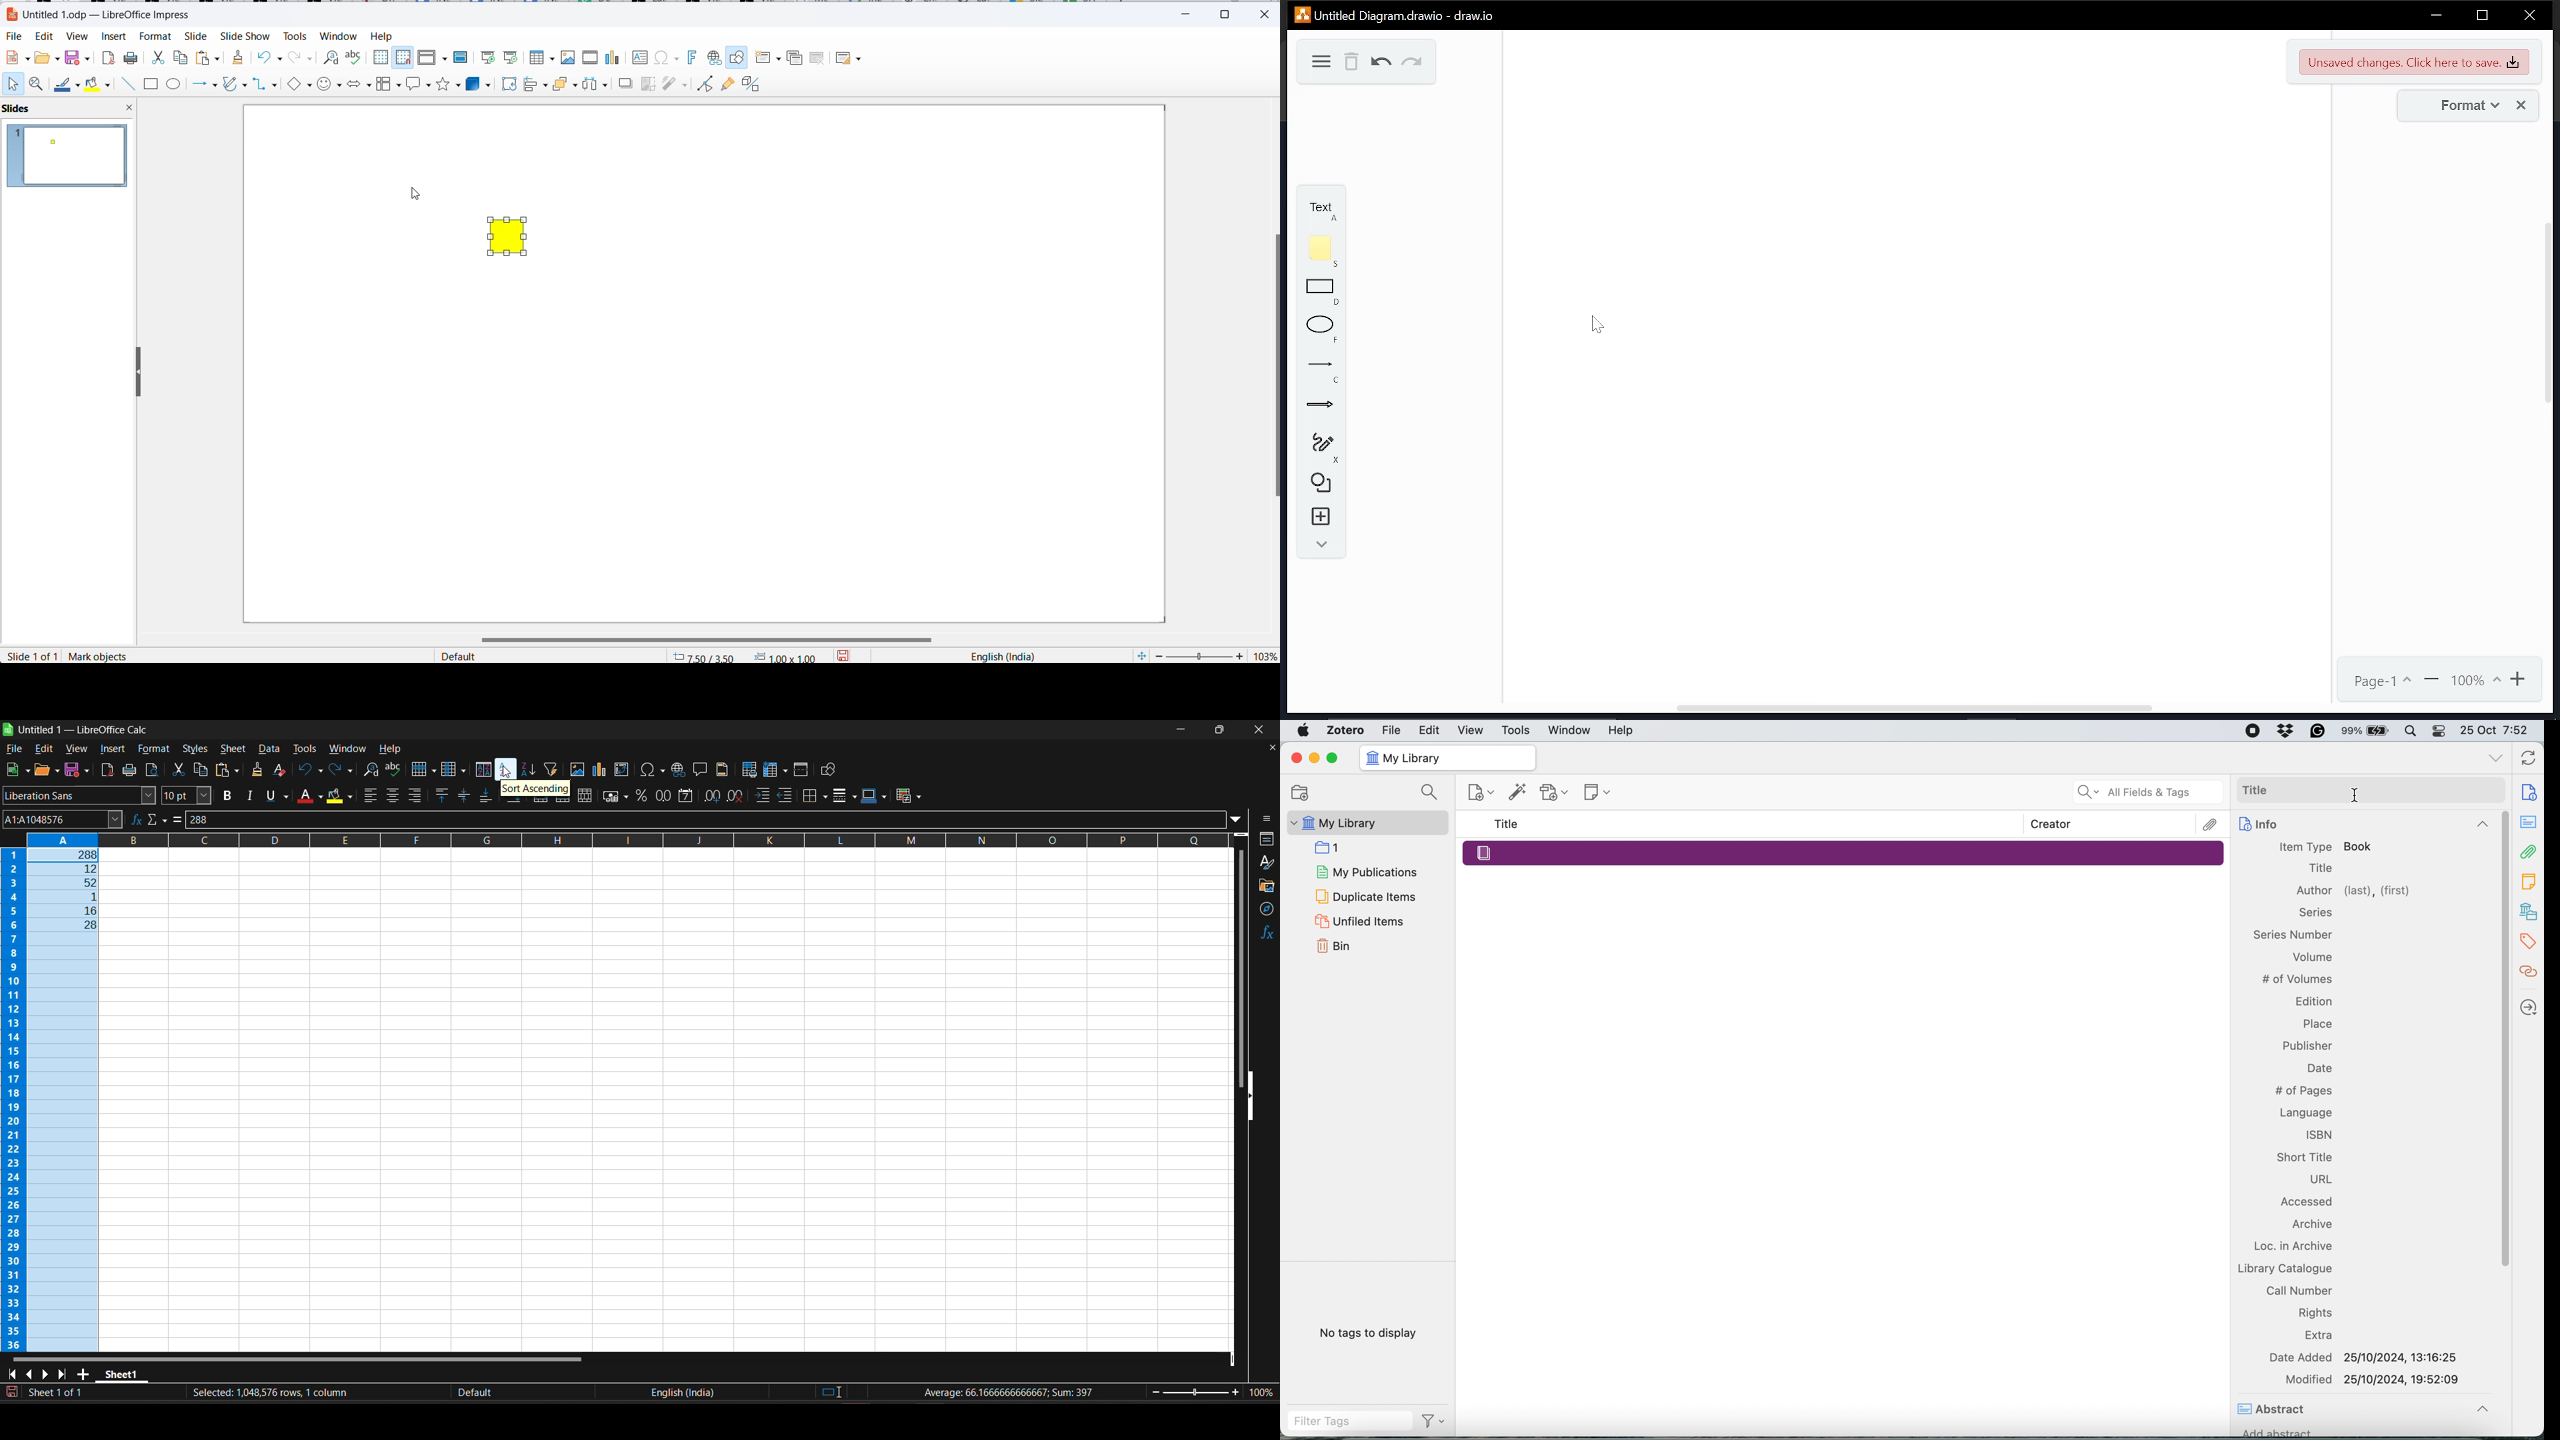  I want to click on cut, so click(177, 770).